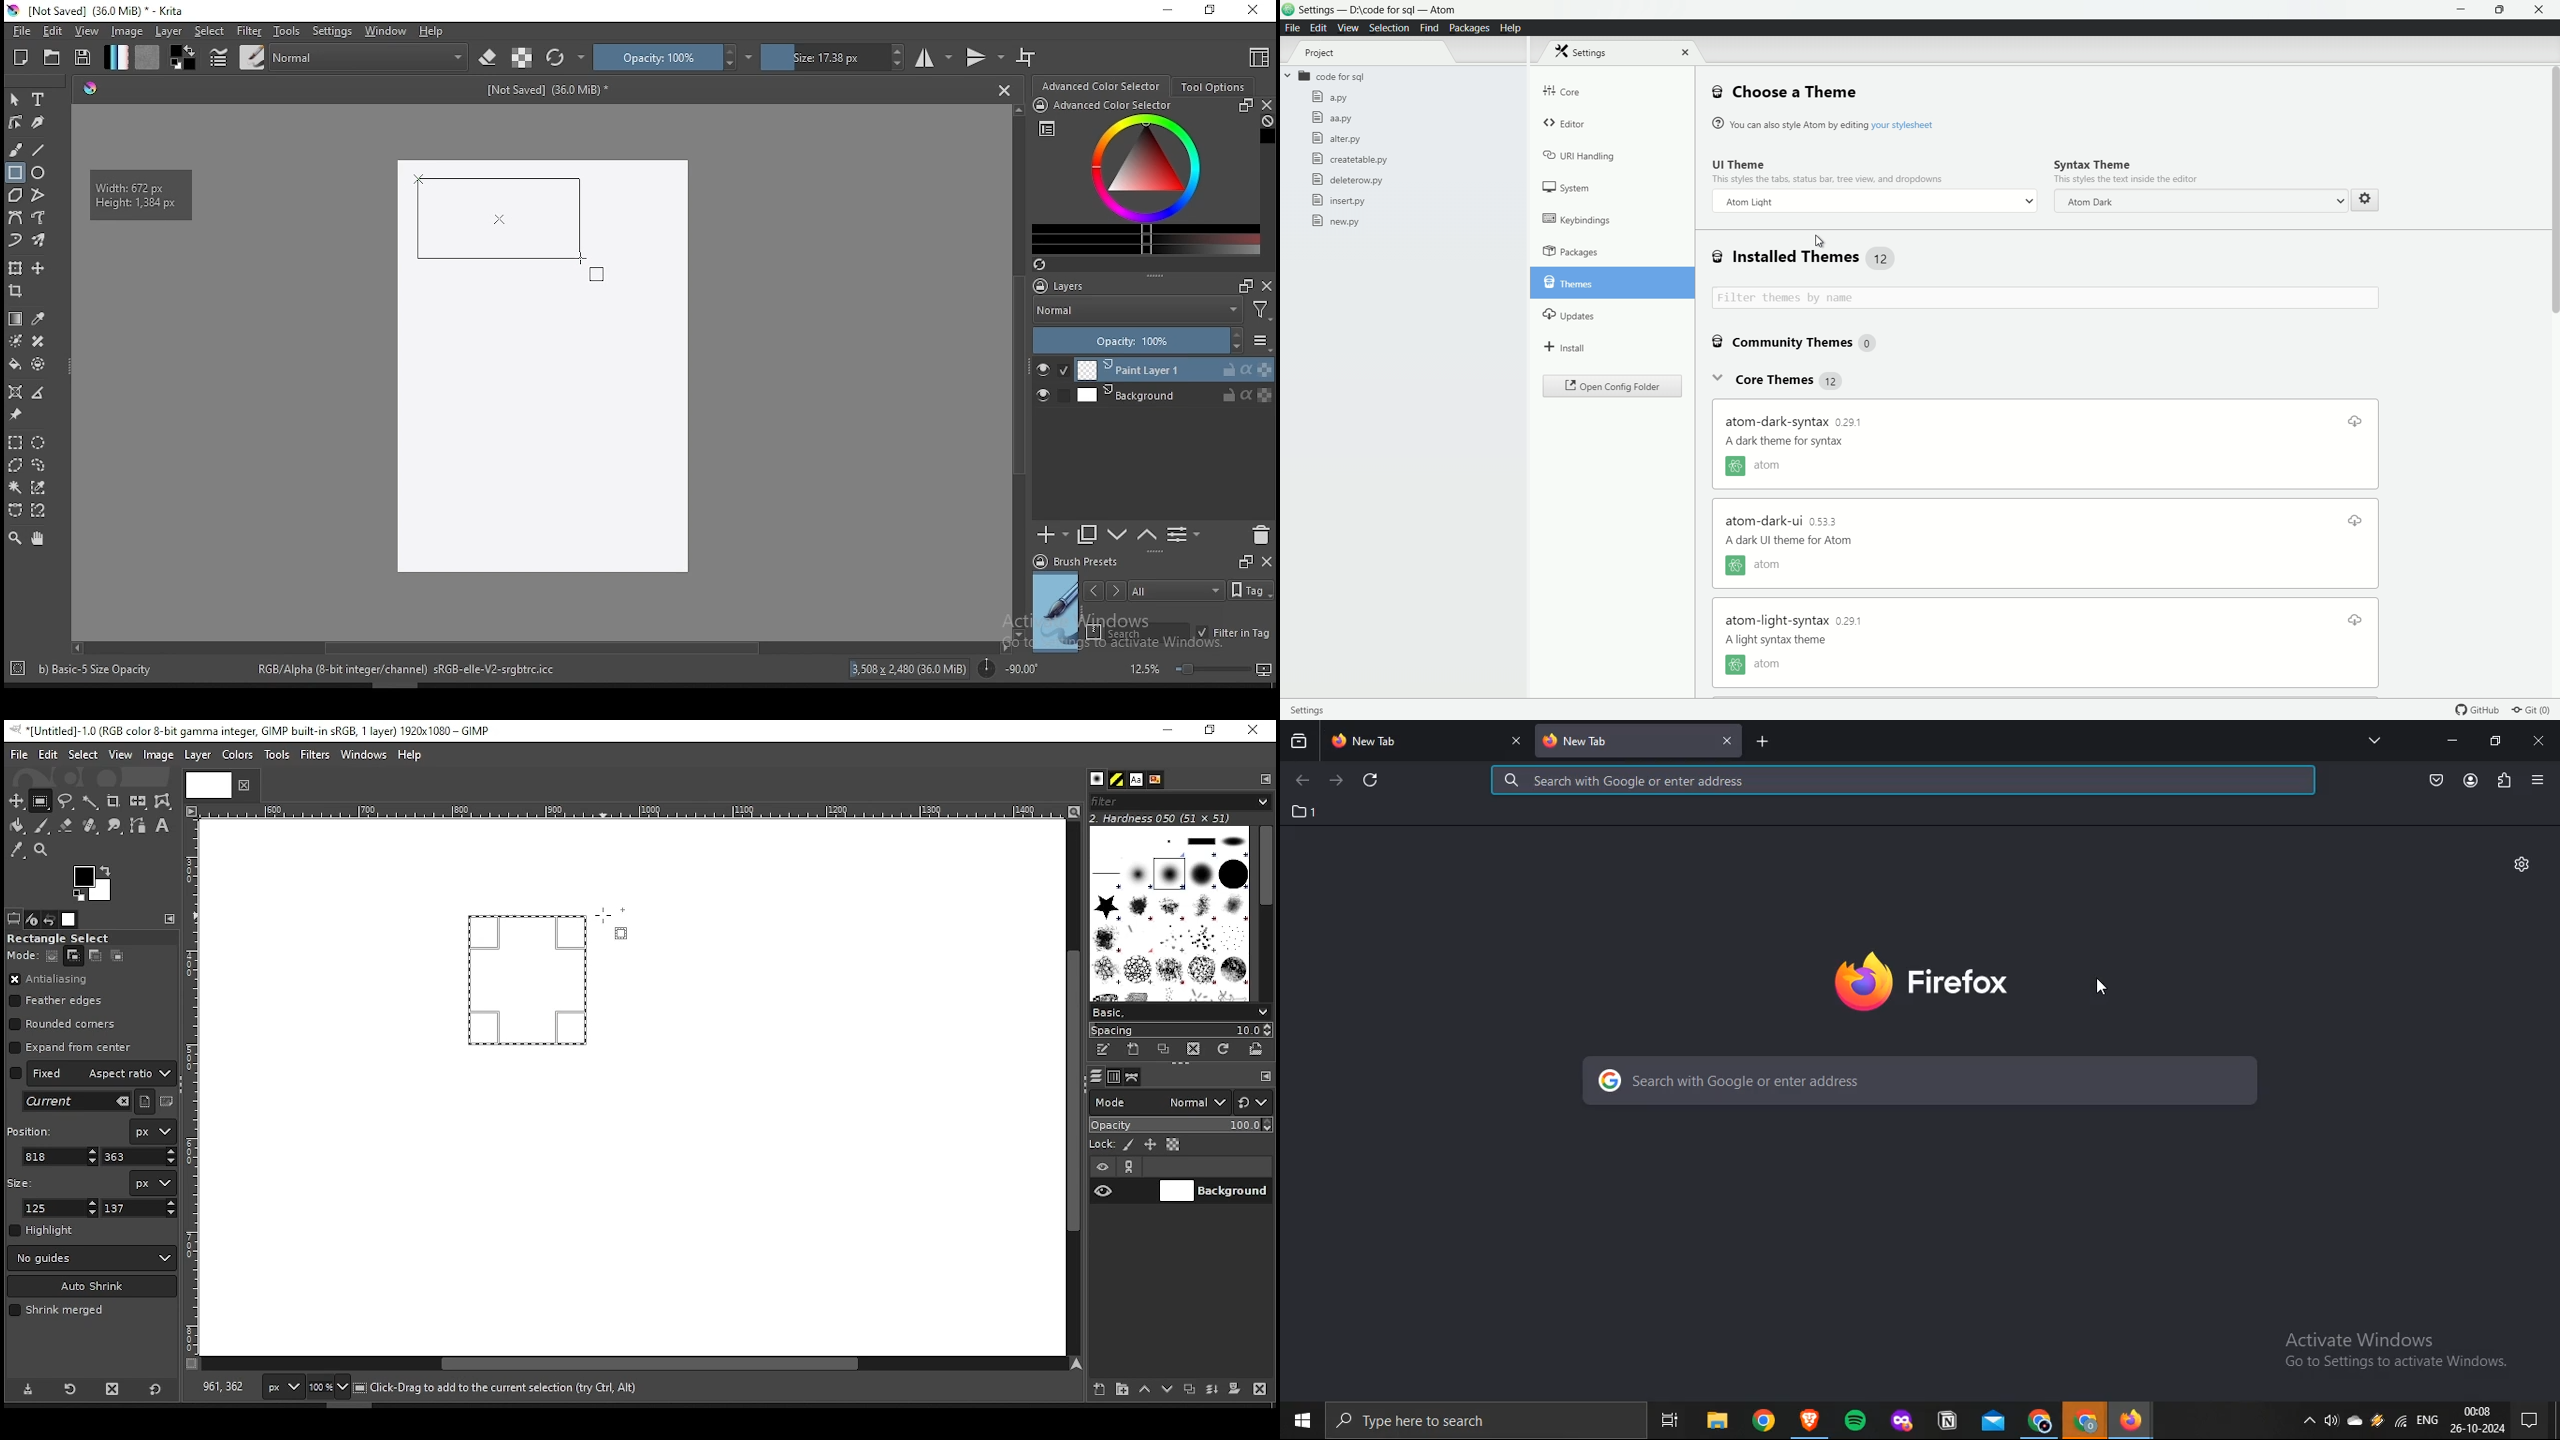 This screenshot has height=1456, width=2576. I want to click on freehand selection tool, so click(39, 465).